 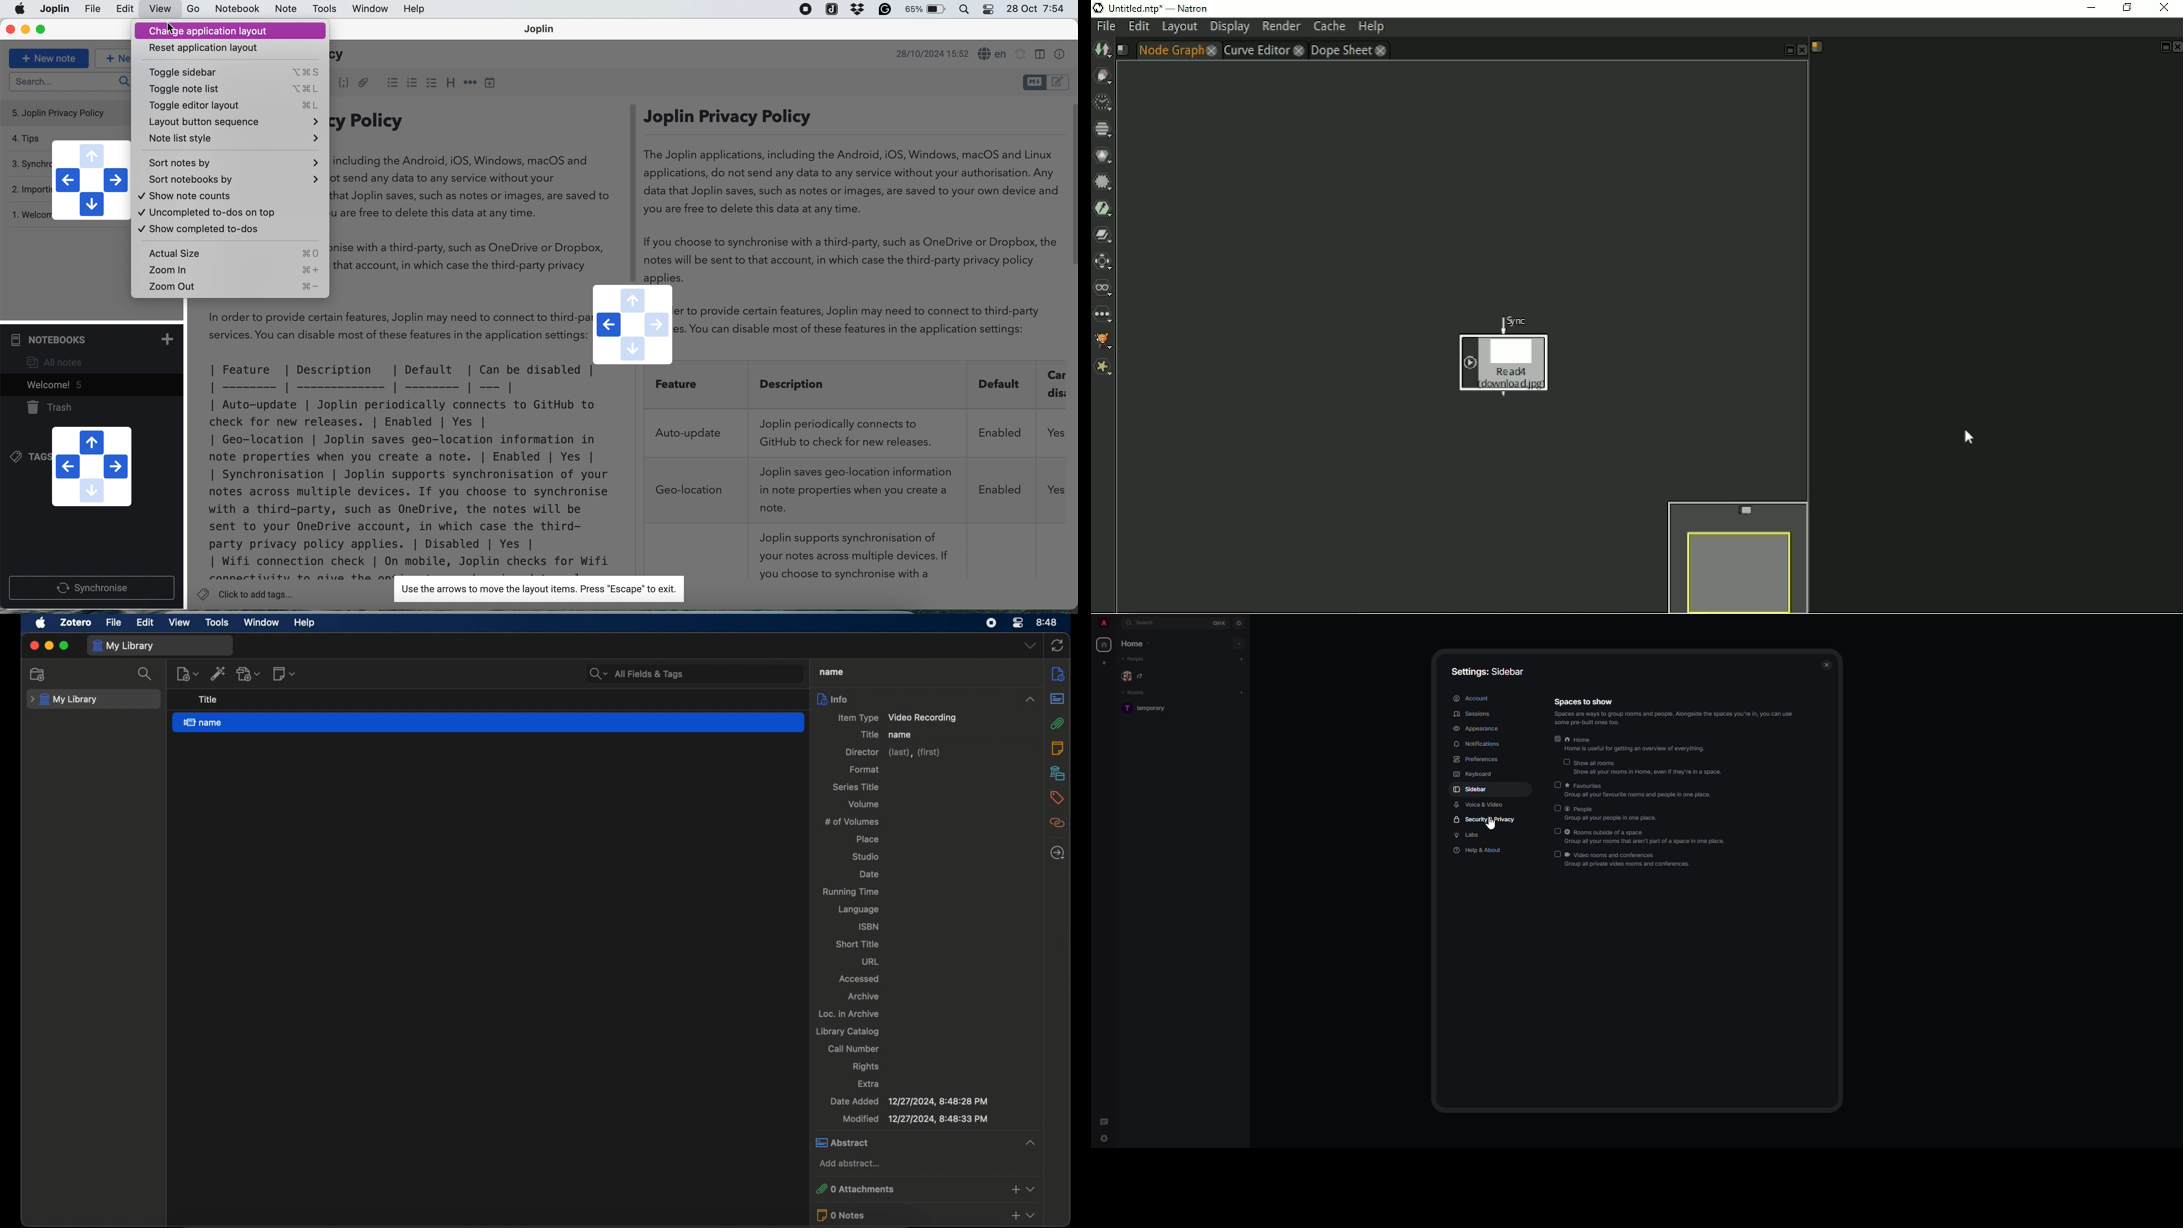 I want to click on help, so click(x=416, y=10).